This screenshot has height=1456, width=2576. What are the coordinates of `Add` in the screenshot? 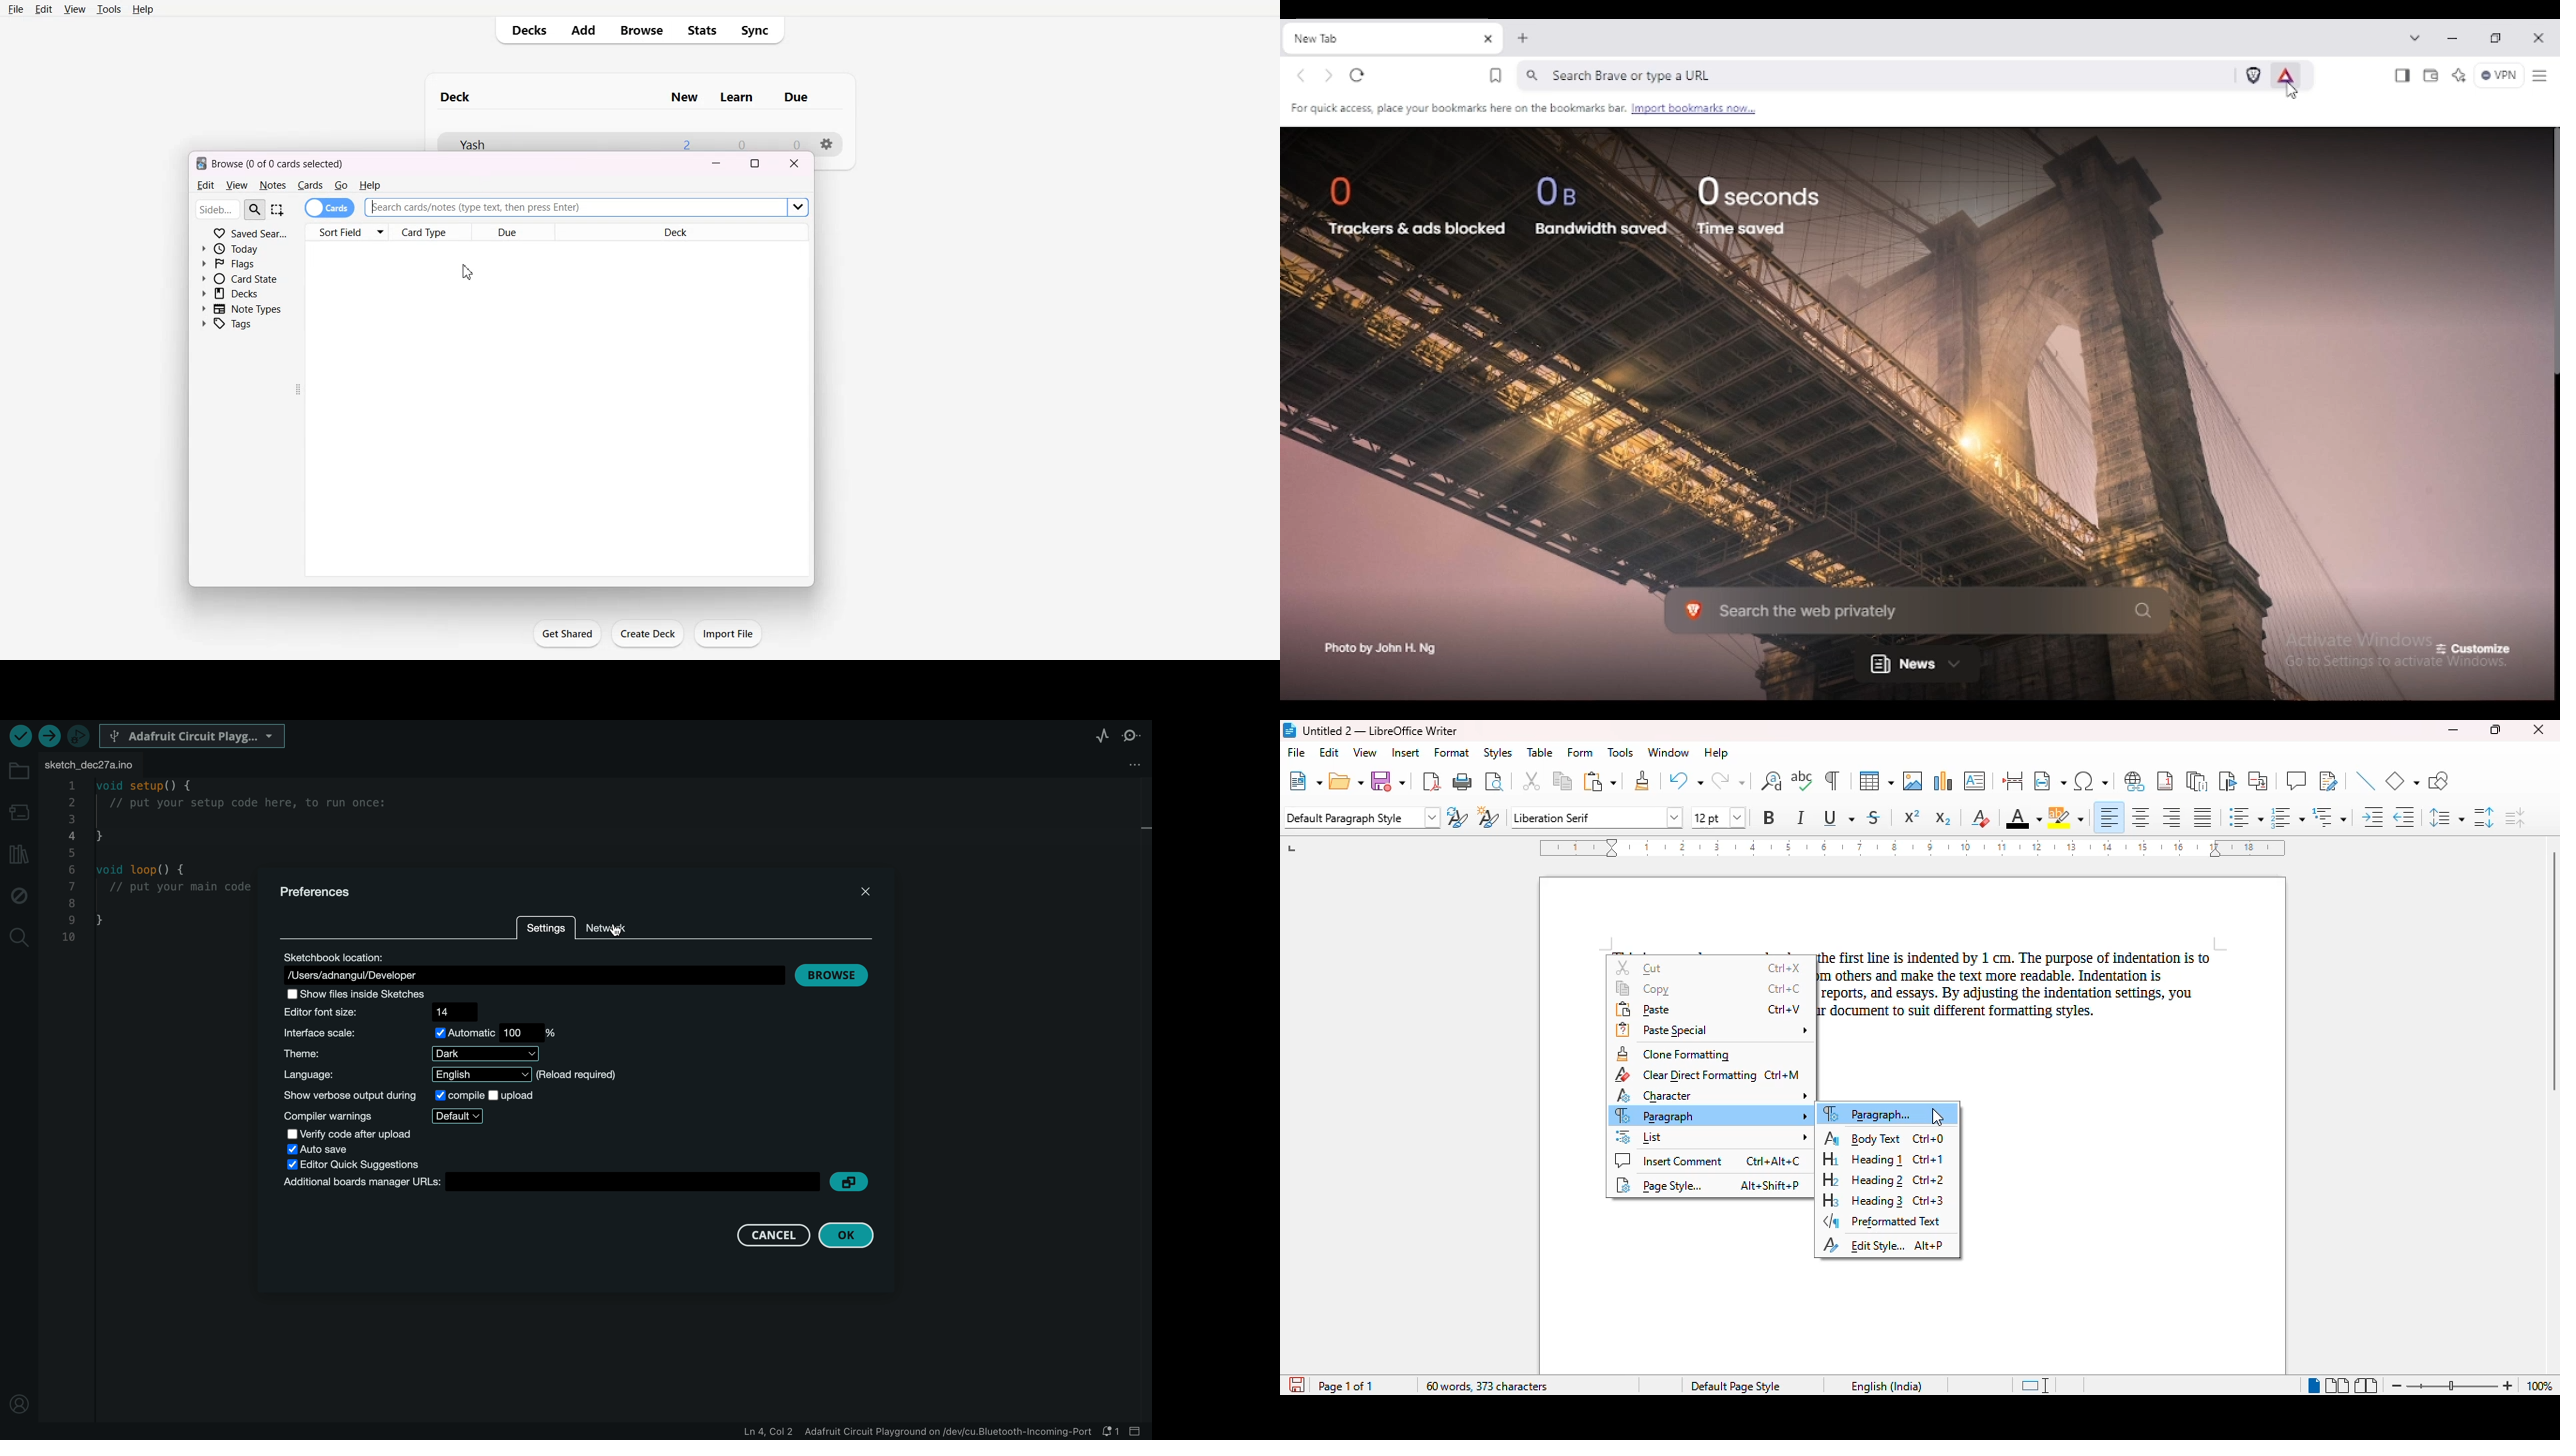 It's located at (587, 31).